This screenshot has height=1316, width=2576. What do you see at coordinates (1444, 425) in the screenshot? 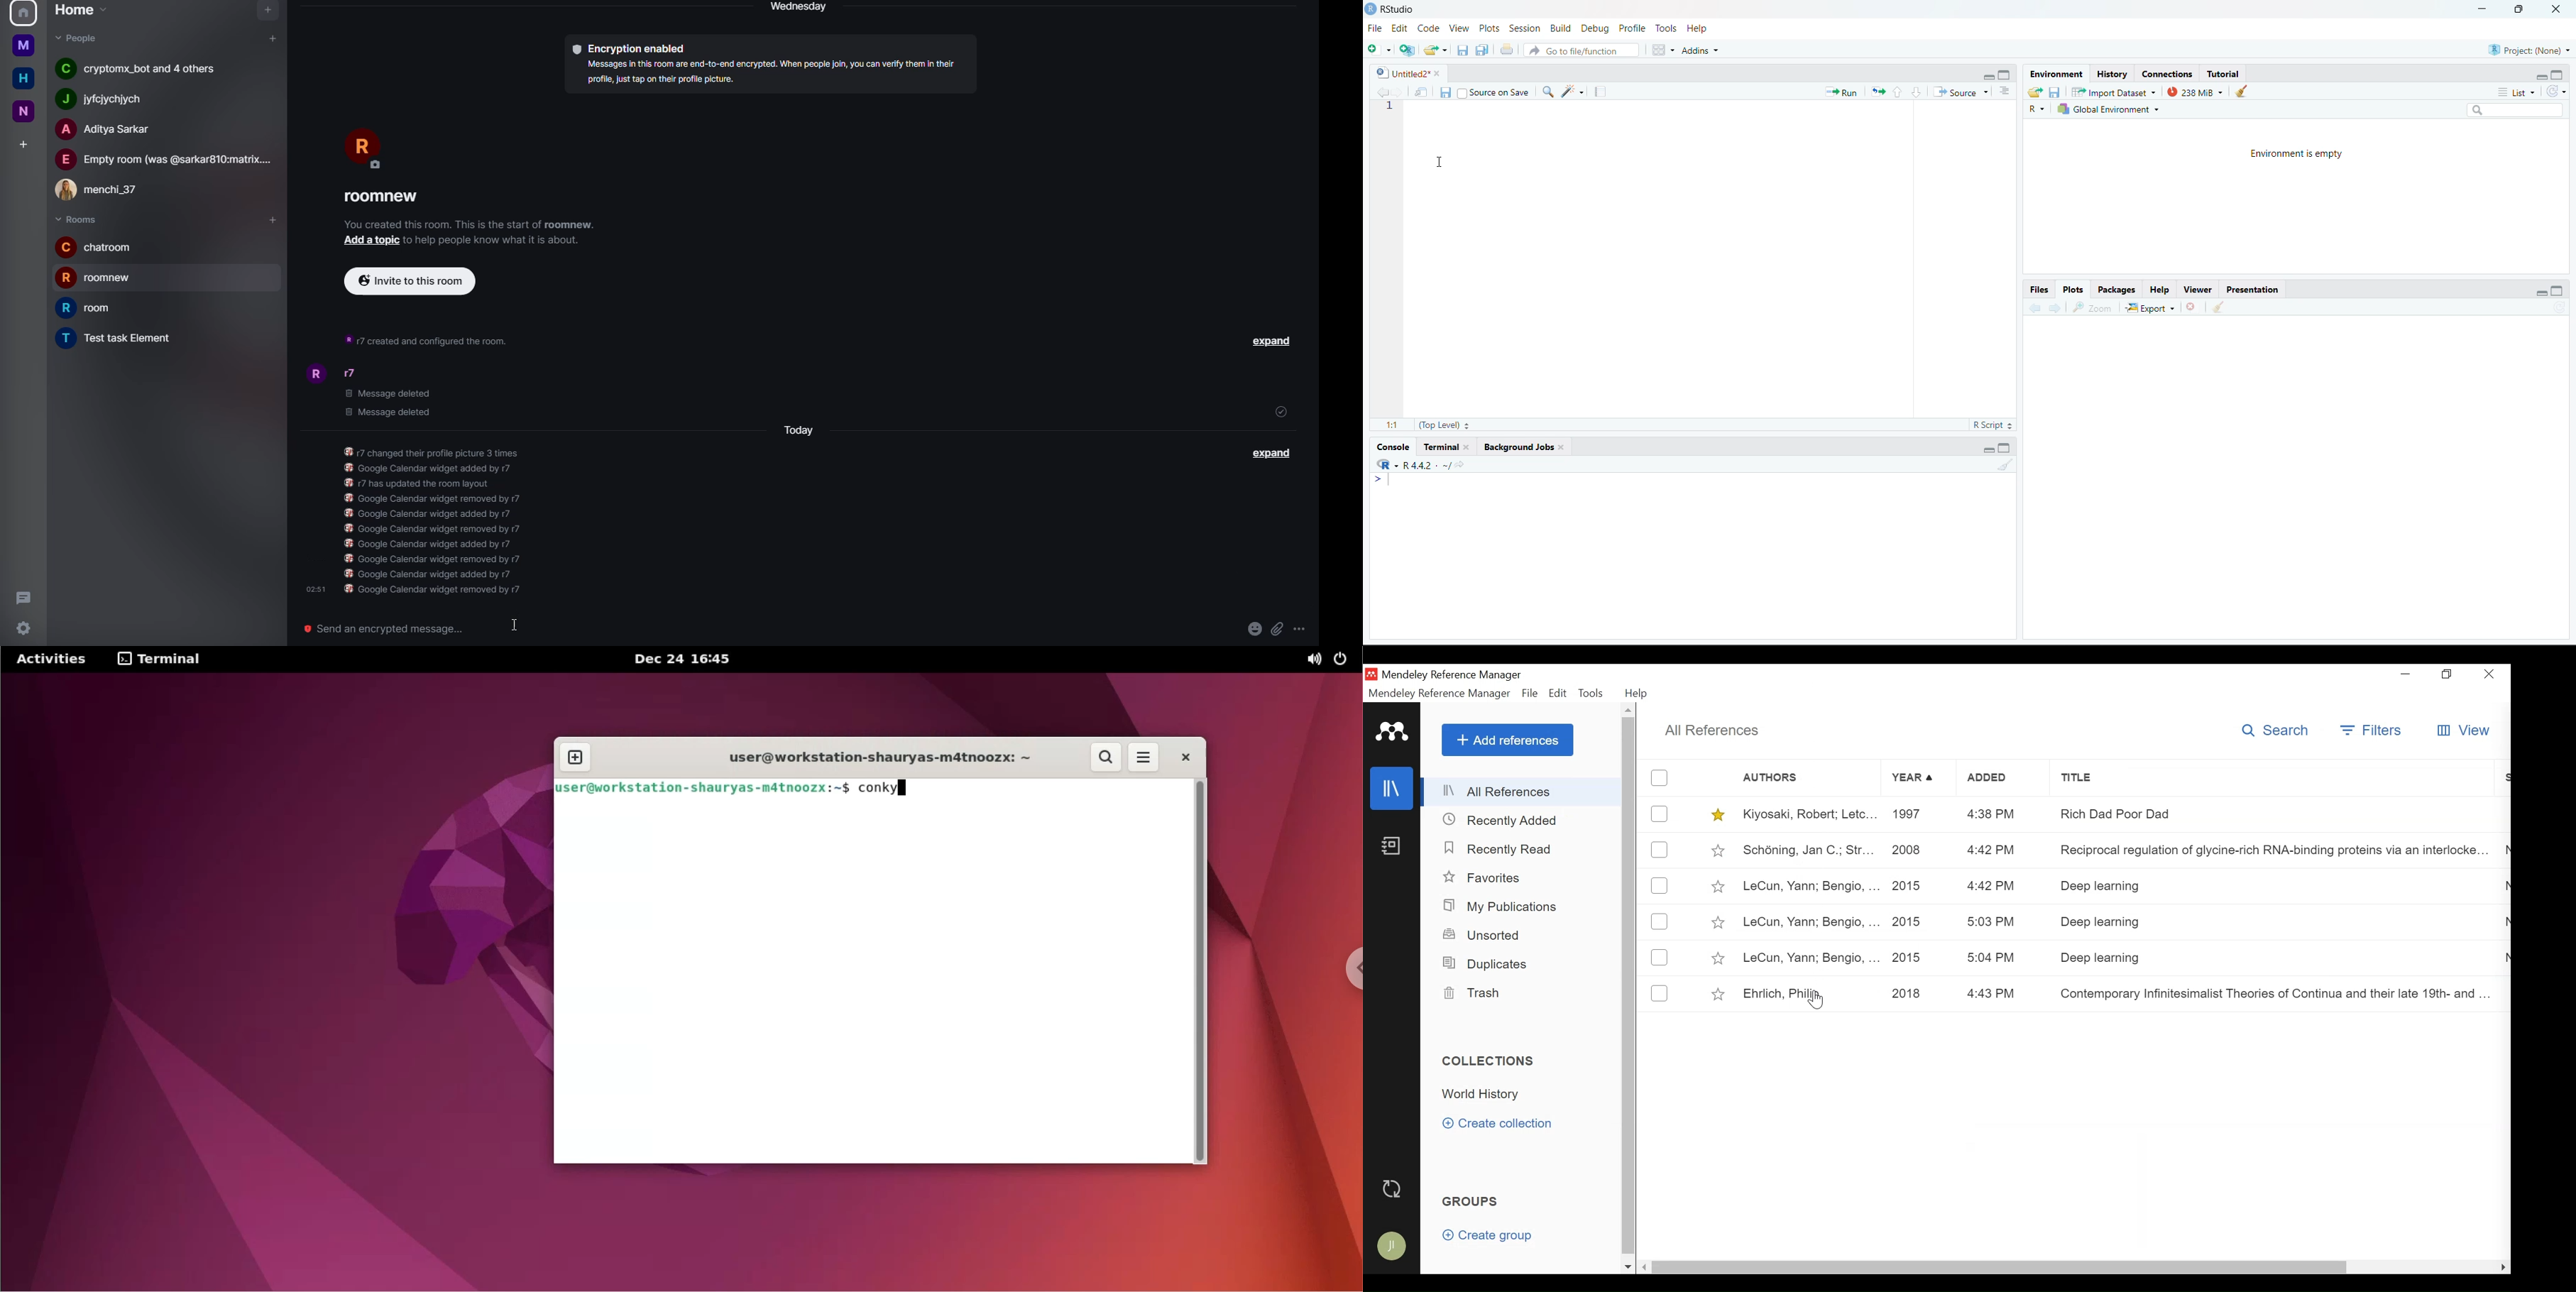
I see `Top Level` at bounding box center [1444, 425].